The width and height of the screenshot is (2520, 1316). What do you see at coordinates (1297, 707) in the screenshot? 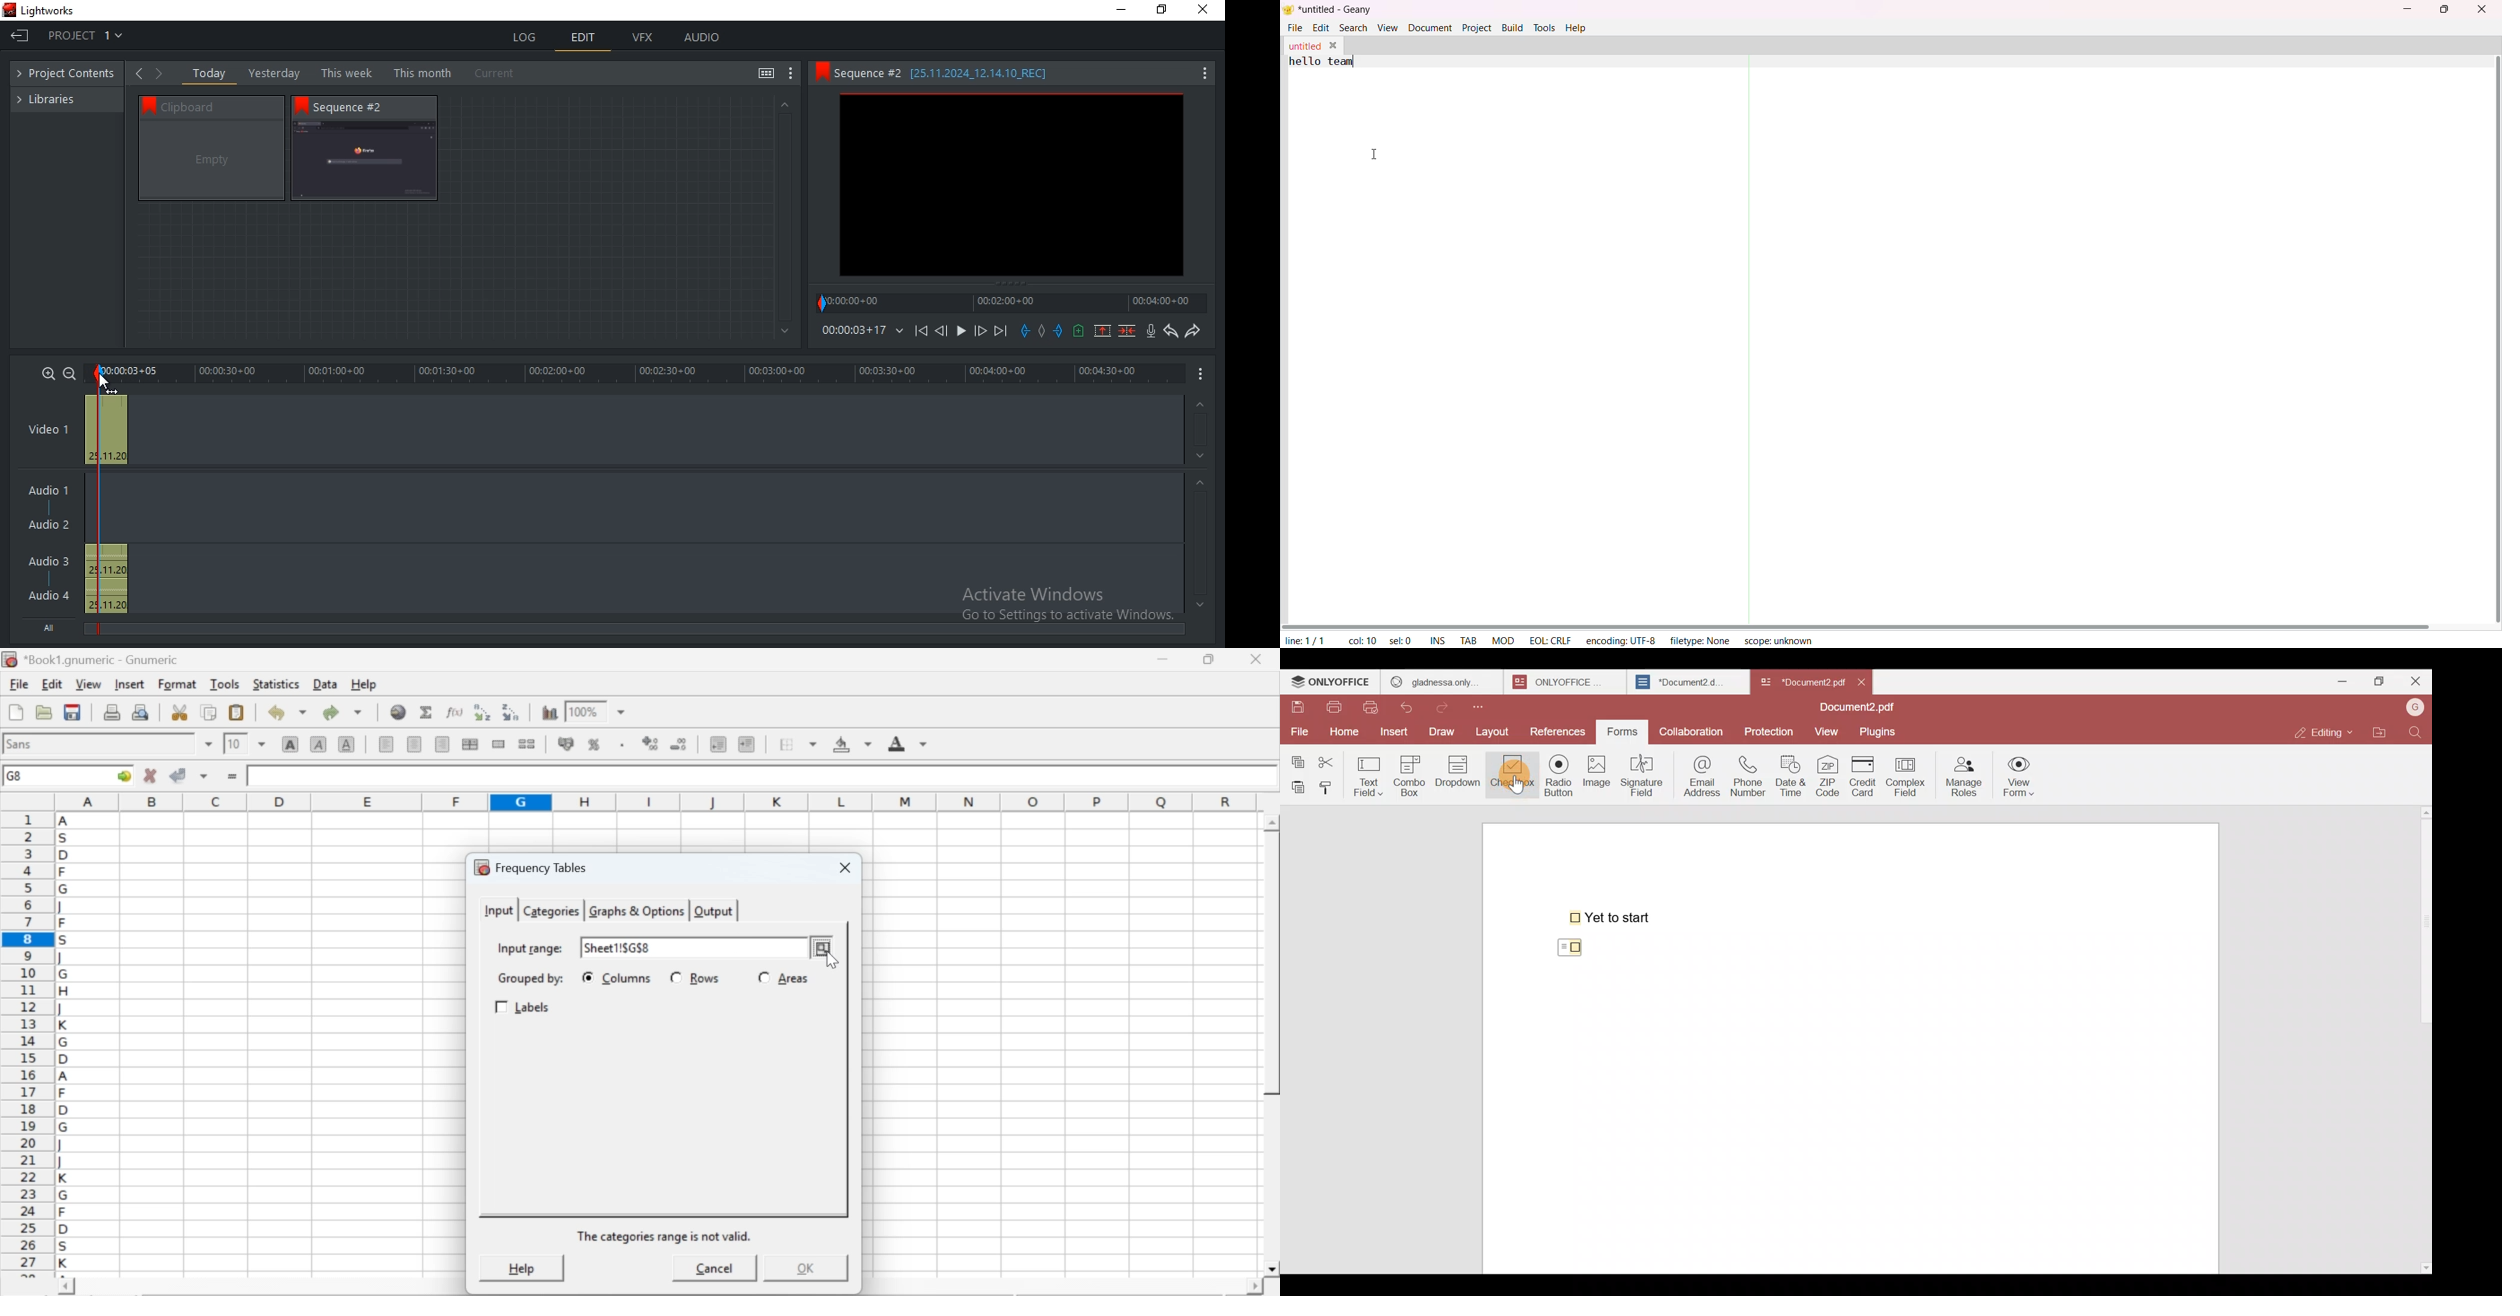
I see `Save` at bounding box center [1297, 707].